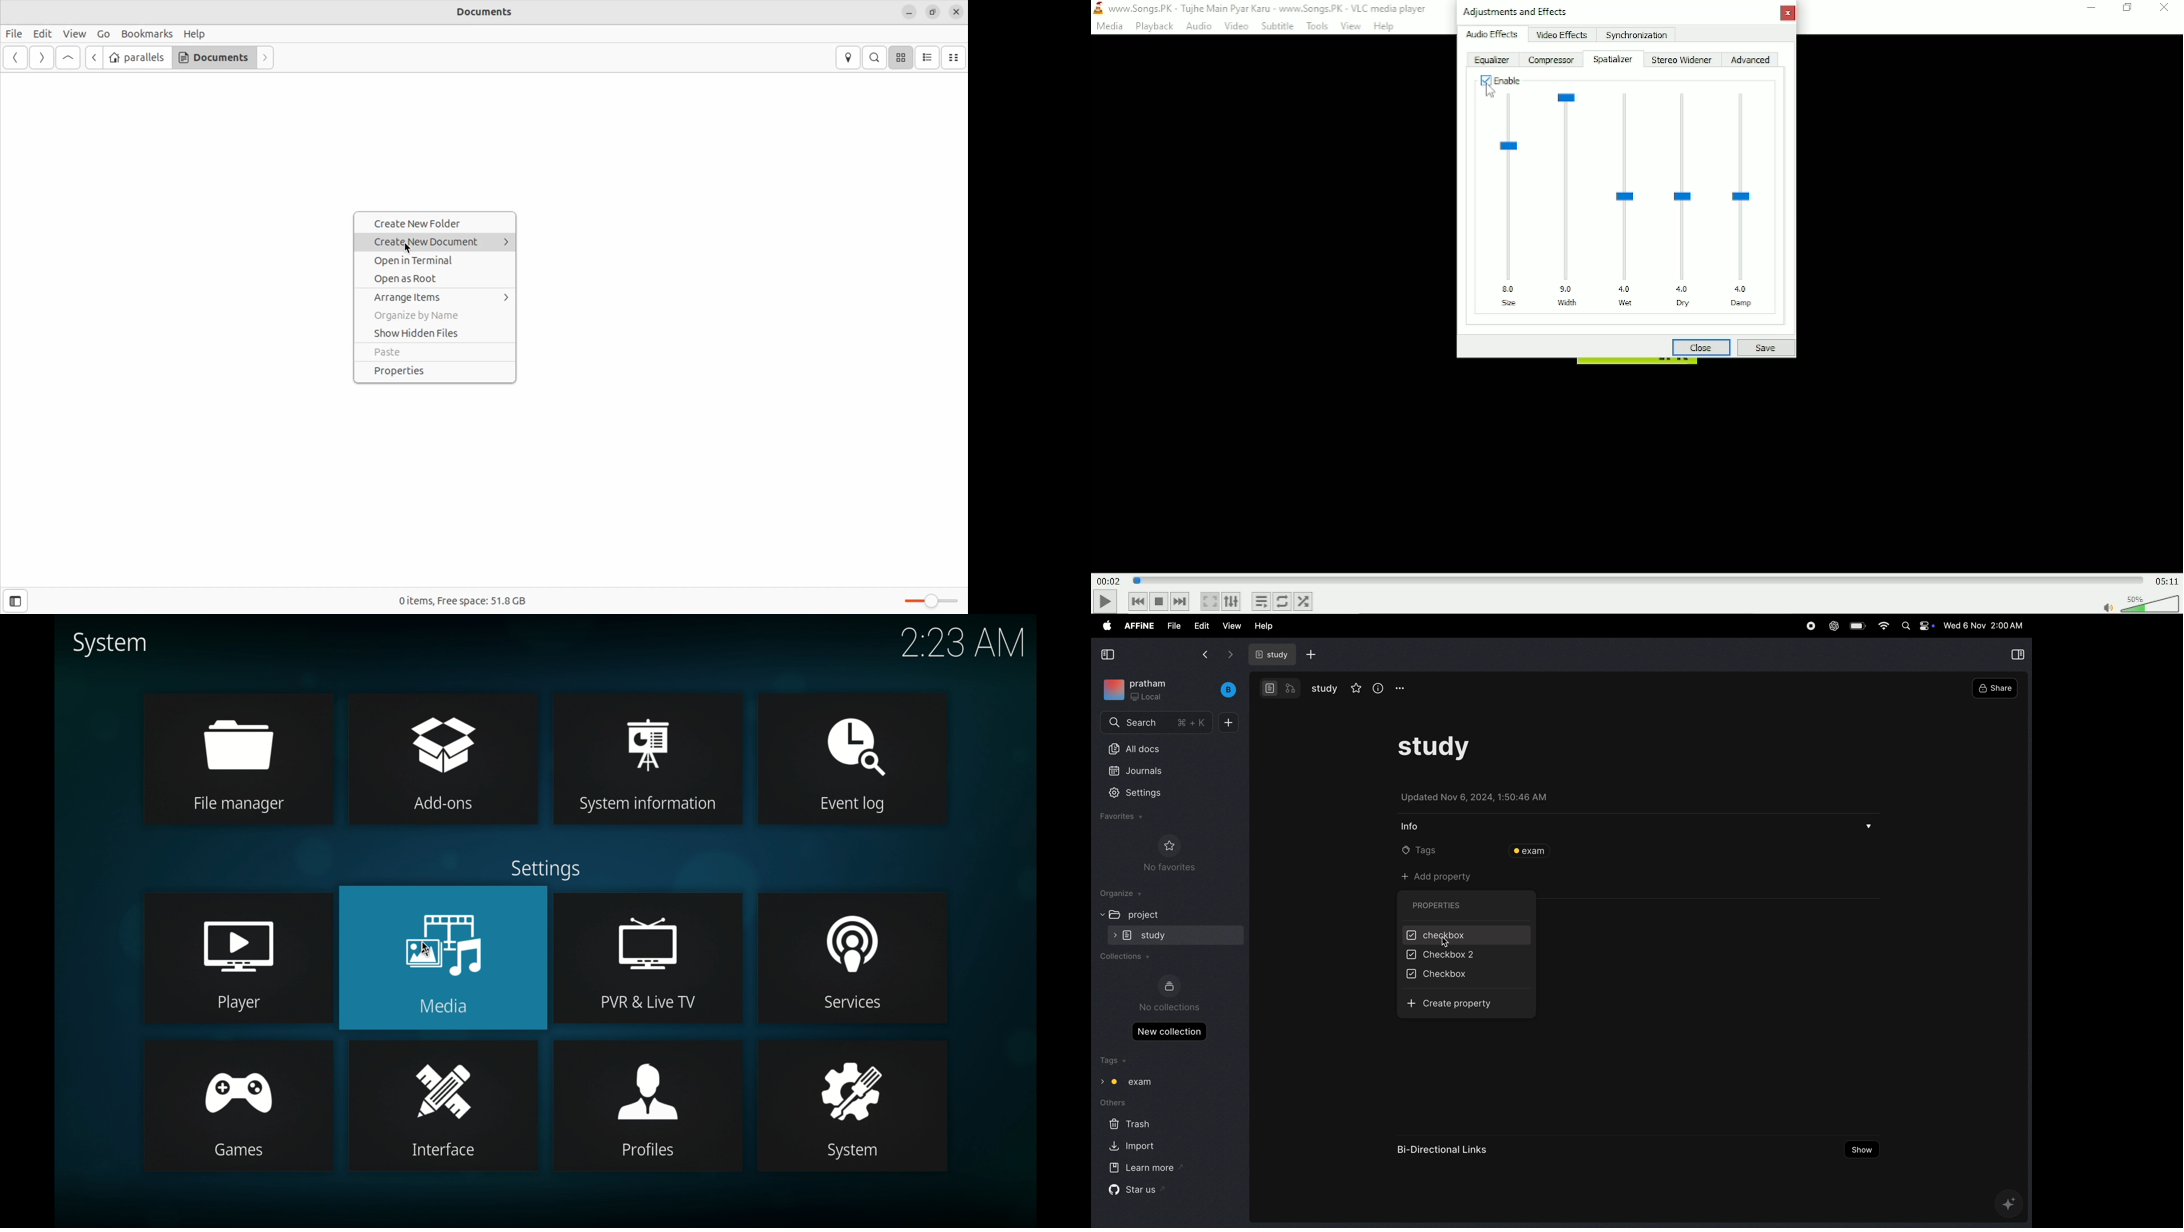 The height and width of the screenshot is (1232, 2184). I want to click on View, so click(1350, 27).